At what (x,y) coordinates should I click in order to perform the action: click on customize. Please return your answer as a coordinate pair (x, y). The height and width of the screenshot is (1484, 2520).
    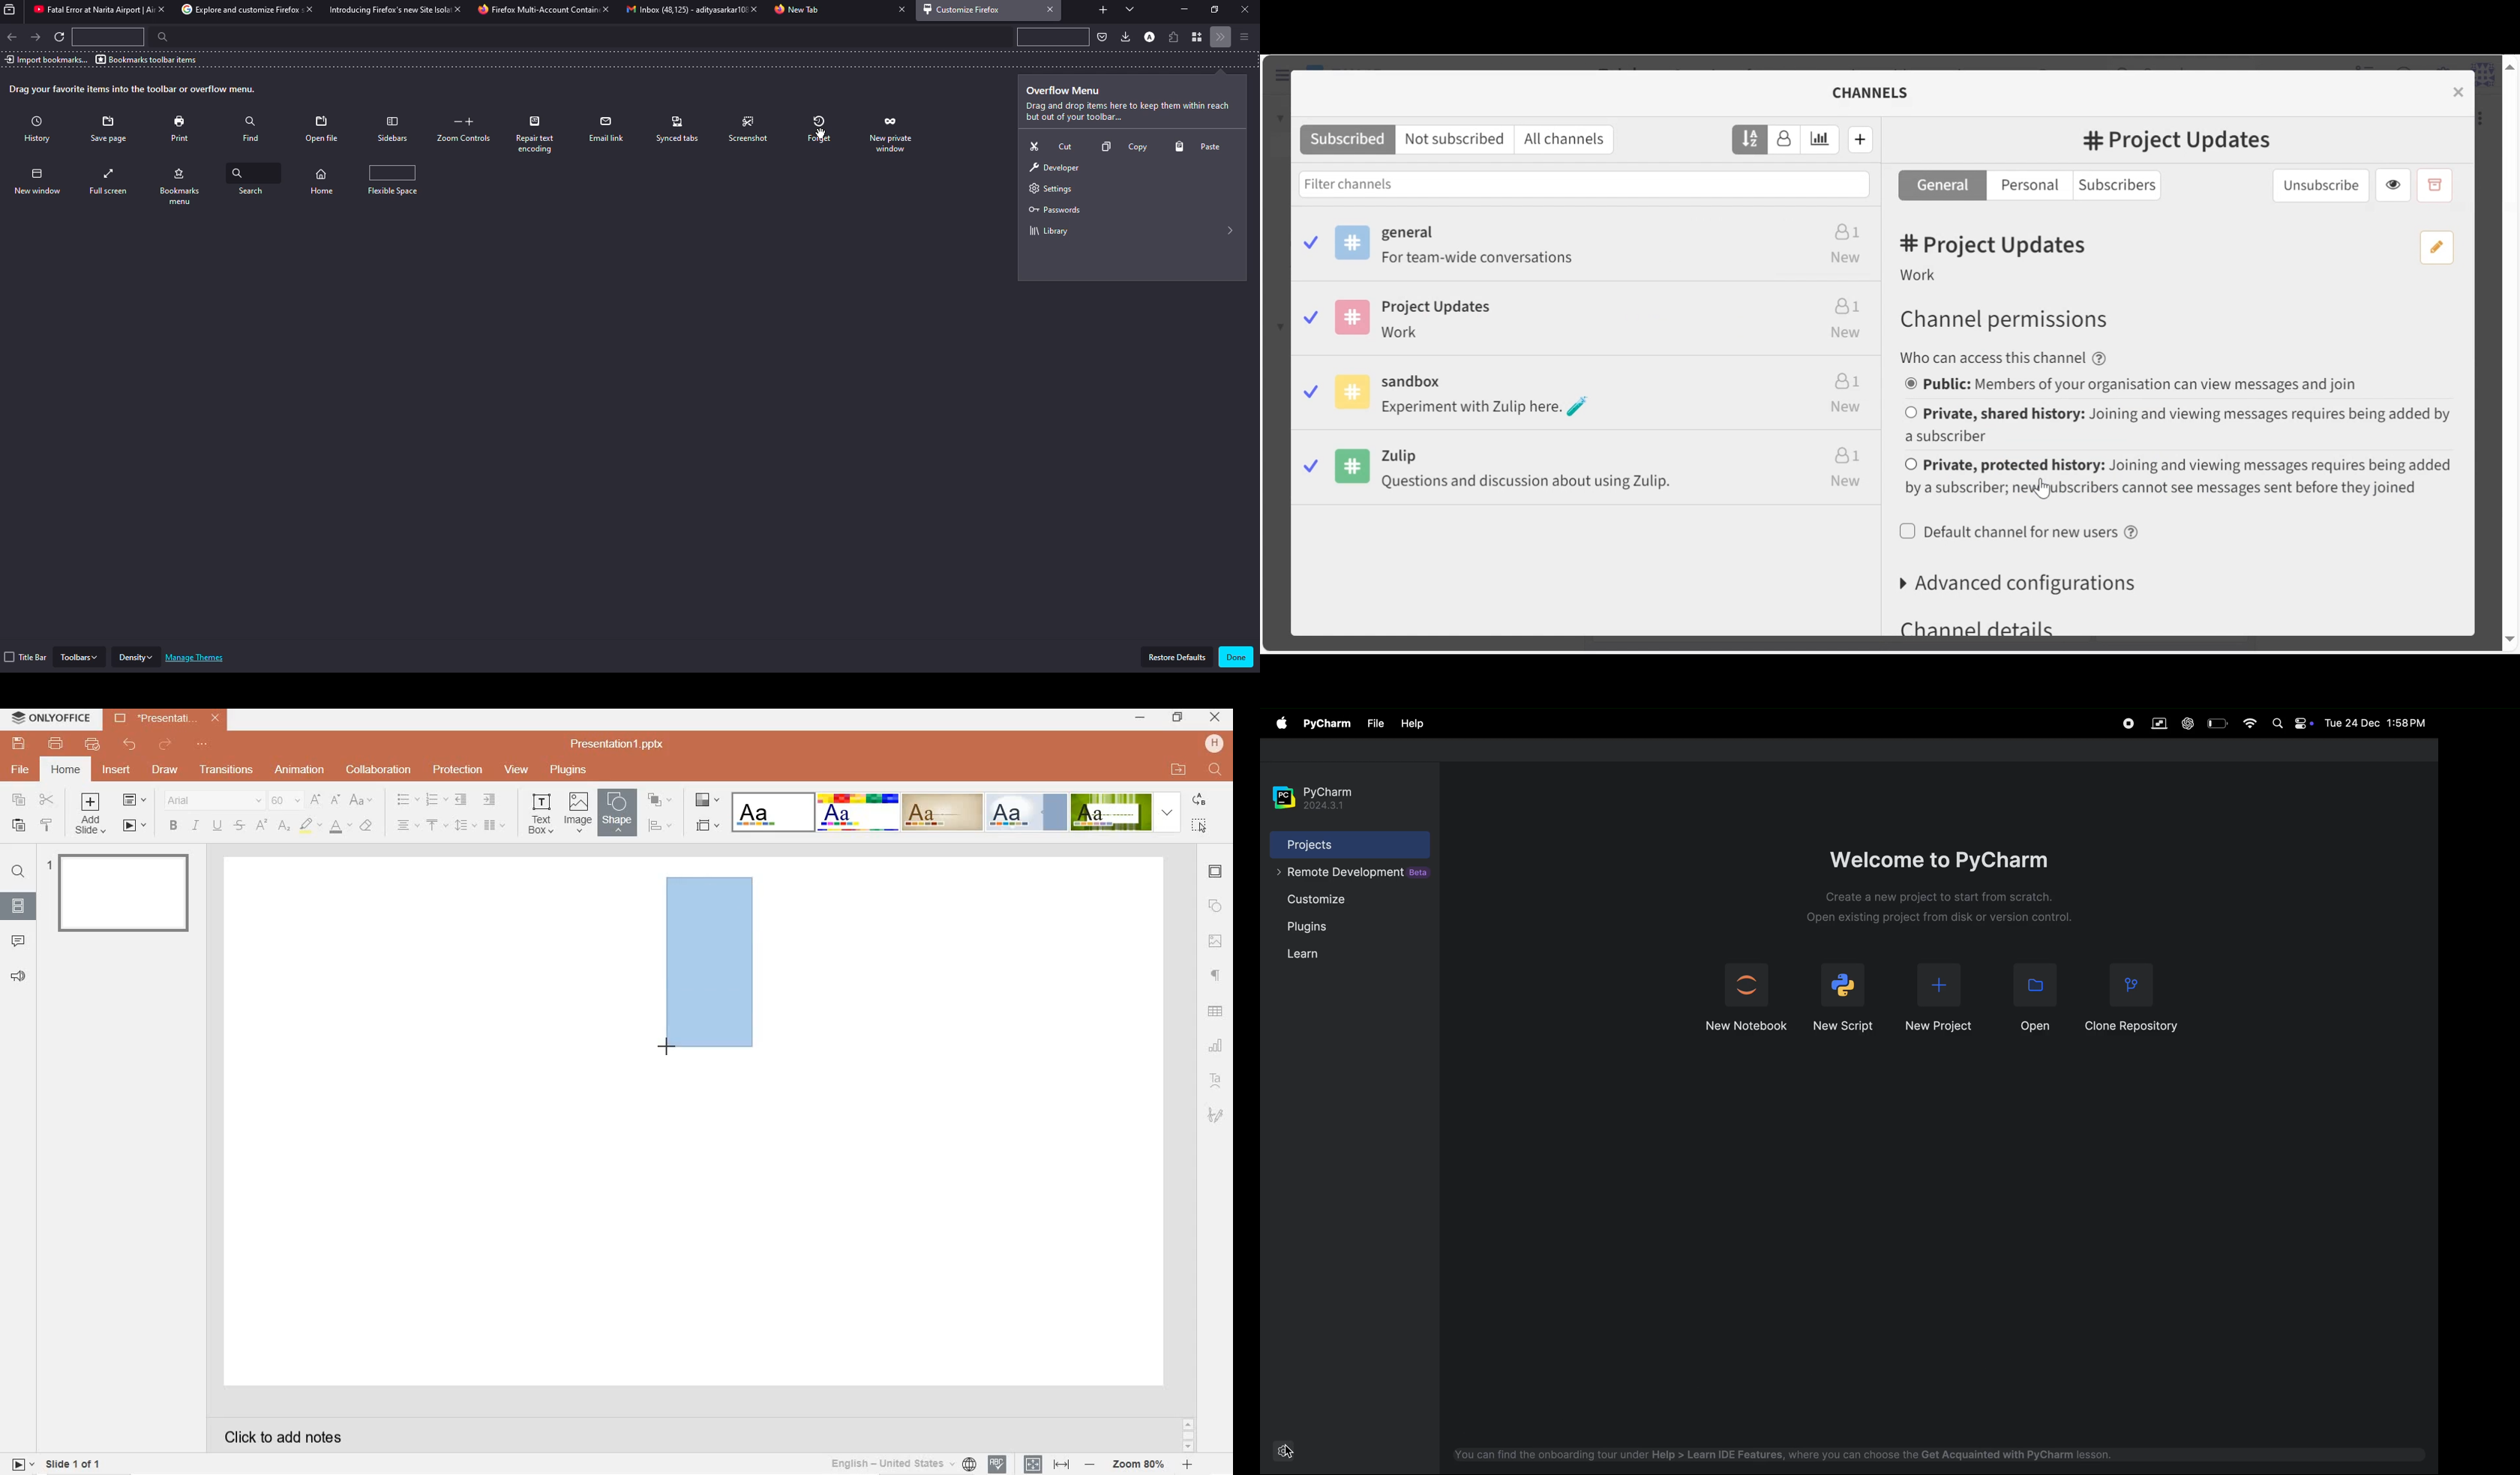
    Looking at the image, I should click on (965, 9).